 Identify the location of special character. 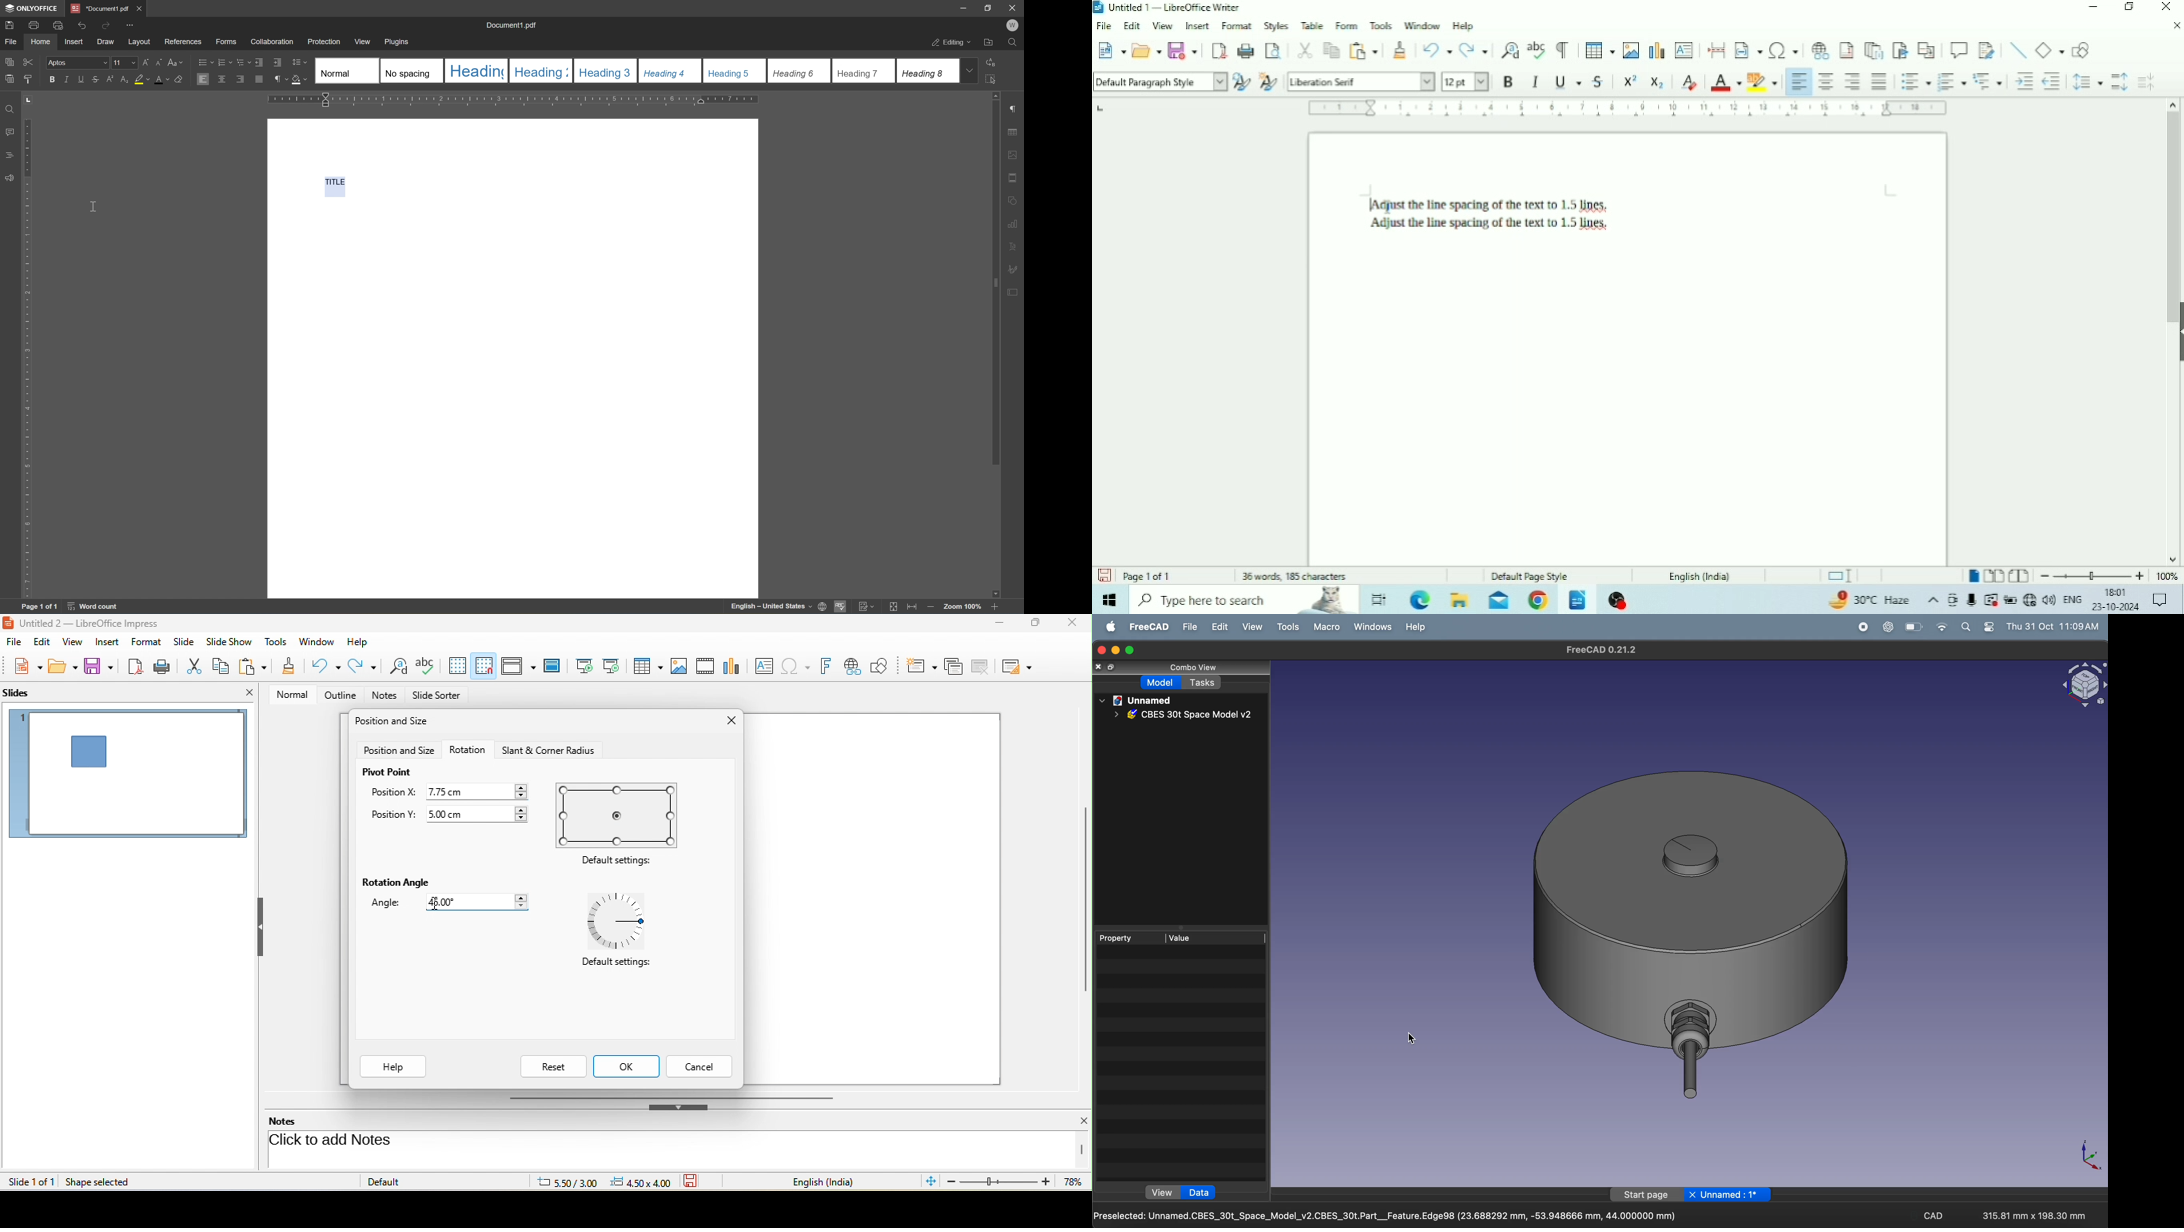
(799, 666).